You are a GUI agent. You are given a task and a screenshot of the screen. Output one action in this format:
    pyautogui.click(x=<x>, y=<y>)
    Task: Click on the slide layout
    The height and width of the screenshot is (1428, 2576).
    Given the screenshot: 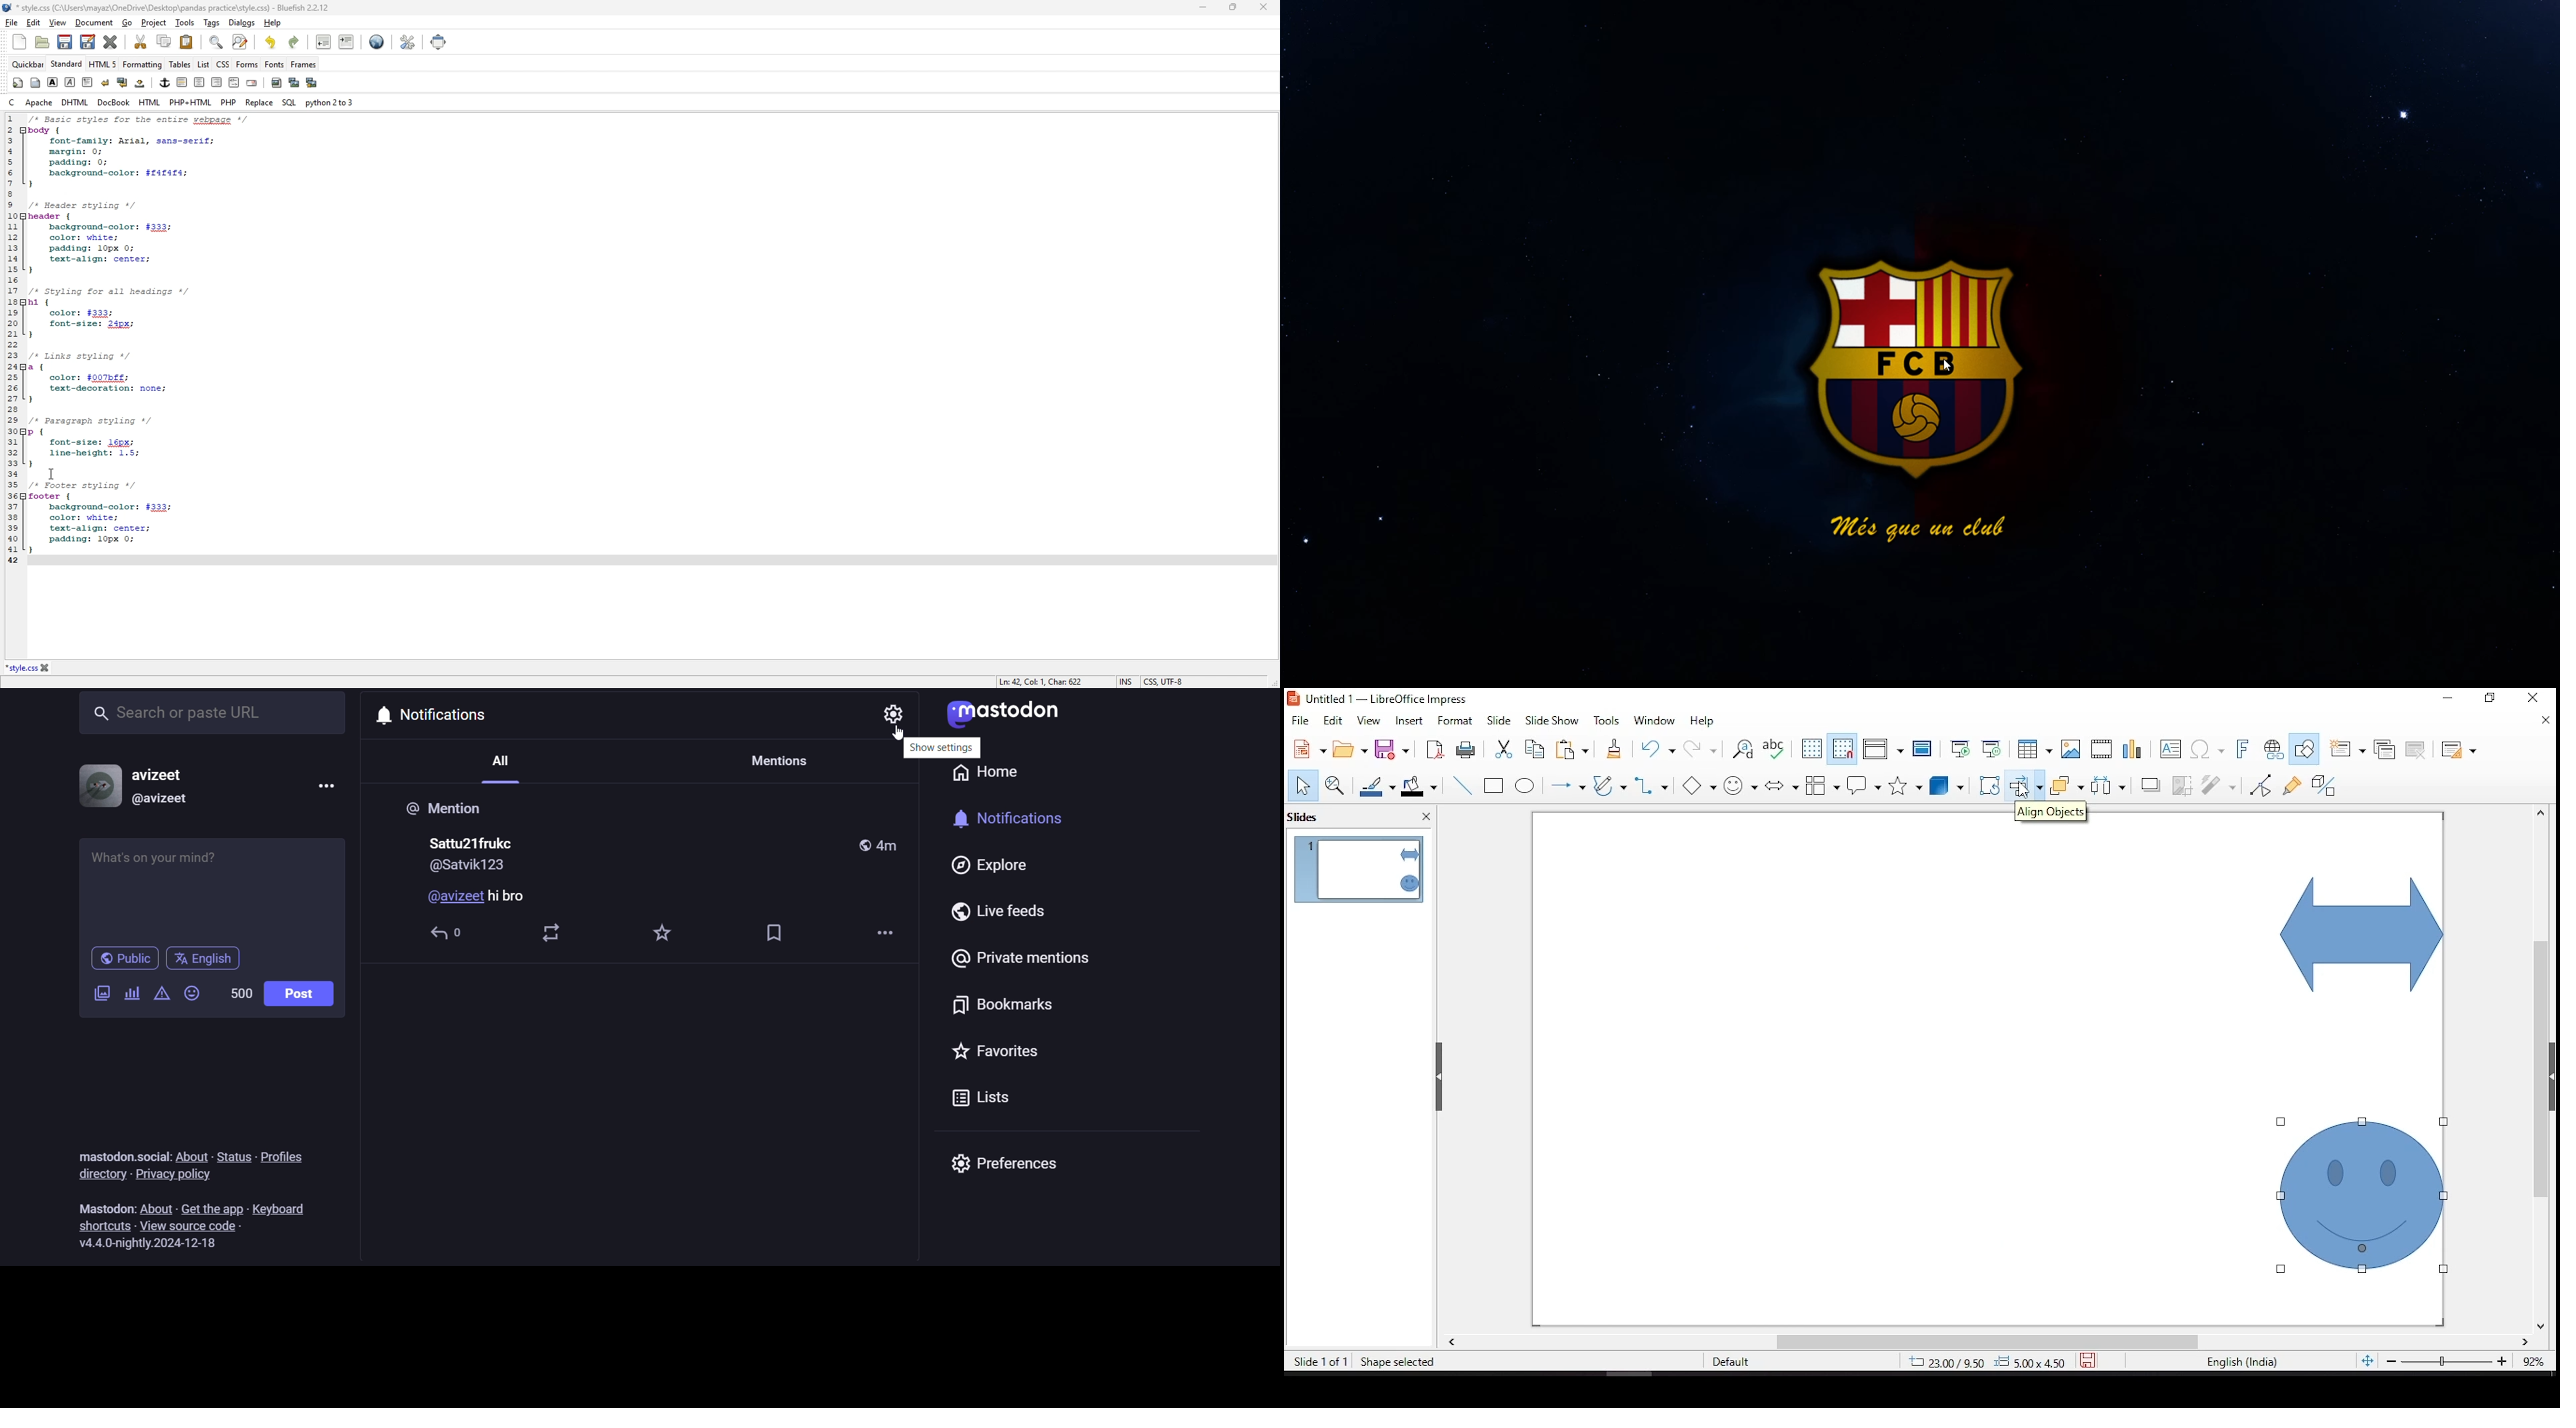 What is the action you would take?
    pyautogui.click(x=2460, y=750)
    